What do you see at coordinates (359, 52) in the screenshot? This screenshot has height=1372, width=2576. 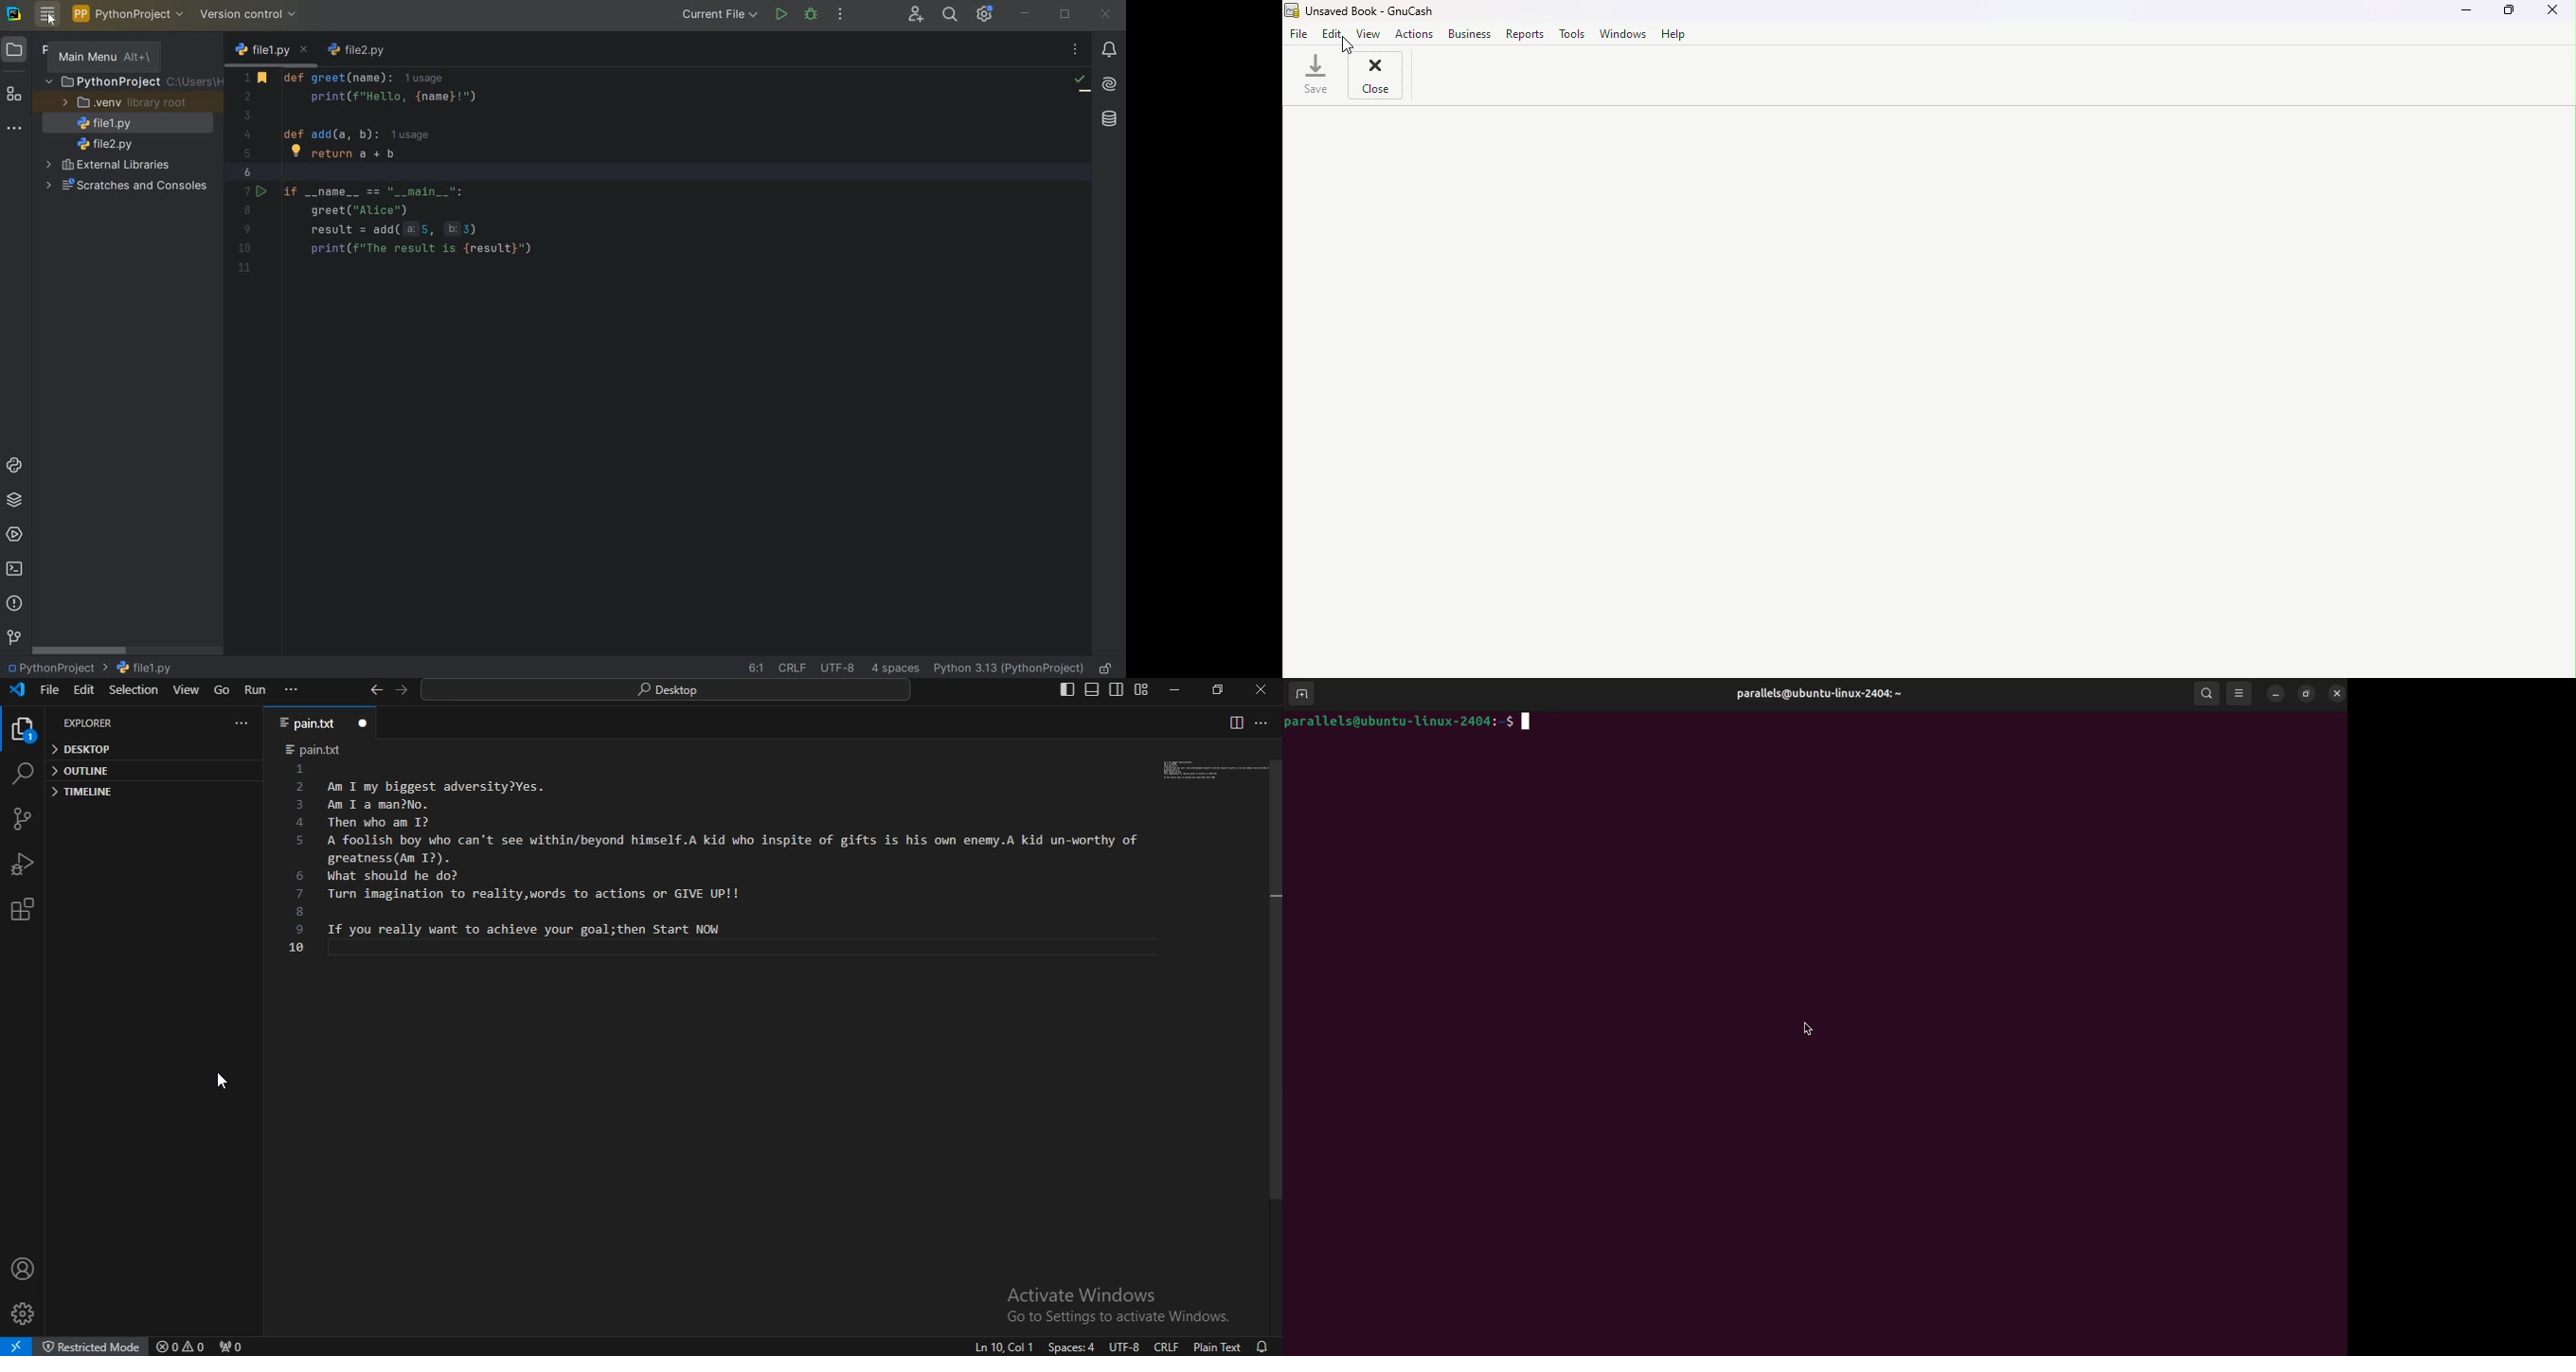 I see `file name 2` at bounding box center [359, 52].